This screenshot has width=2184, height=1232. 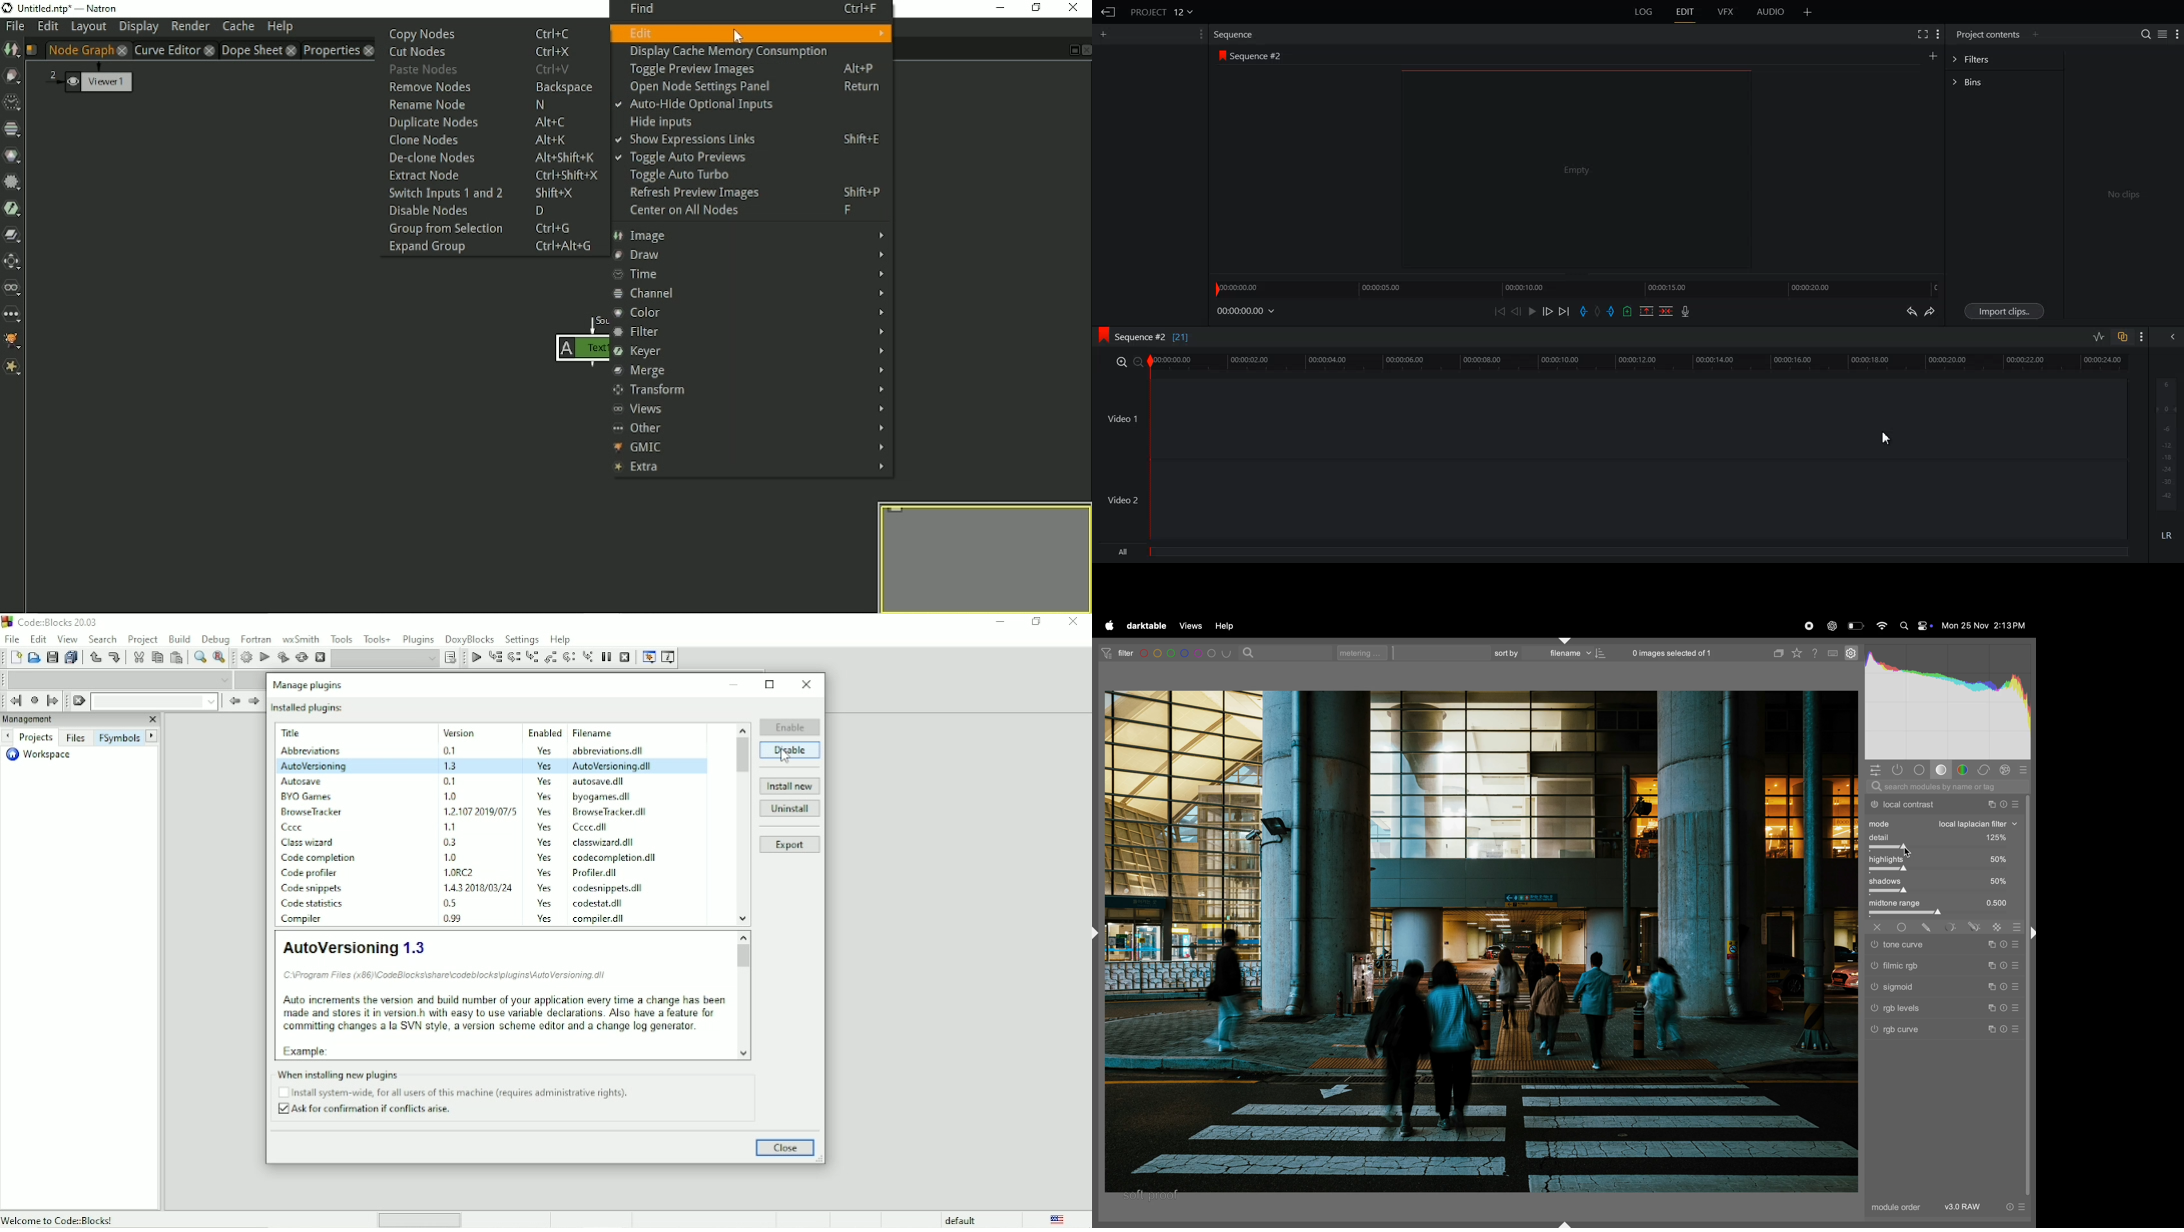 What do you see at coordinates (1939, 1031) in the screenshot?
I see `rgb curve` at bounding box center [1939, 1031].